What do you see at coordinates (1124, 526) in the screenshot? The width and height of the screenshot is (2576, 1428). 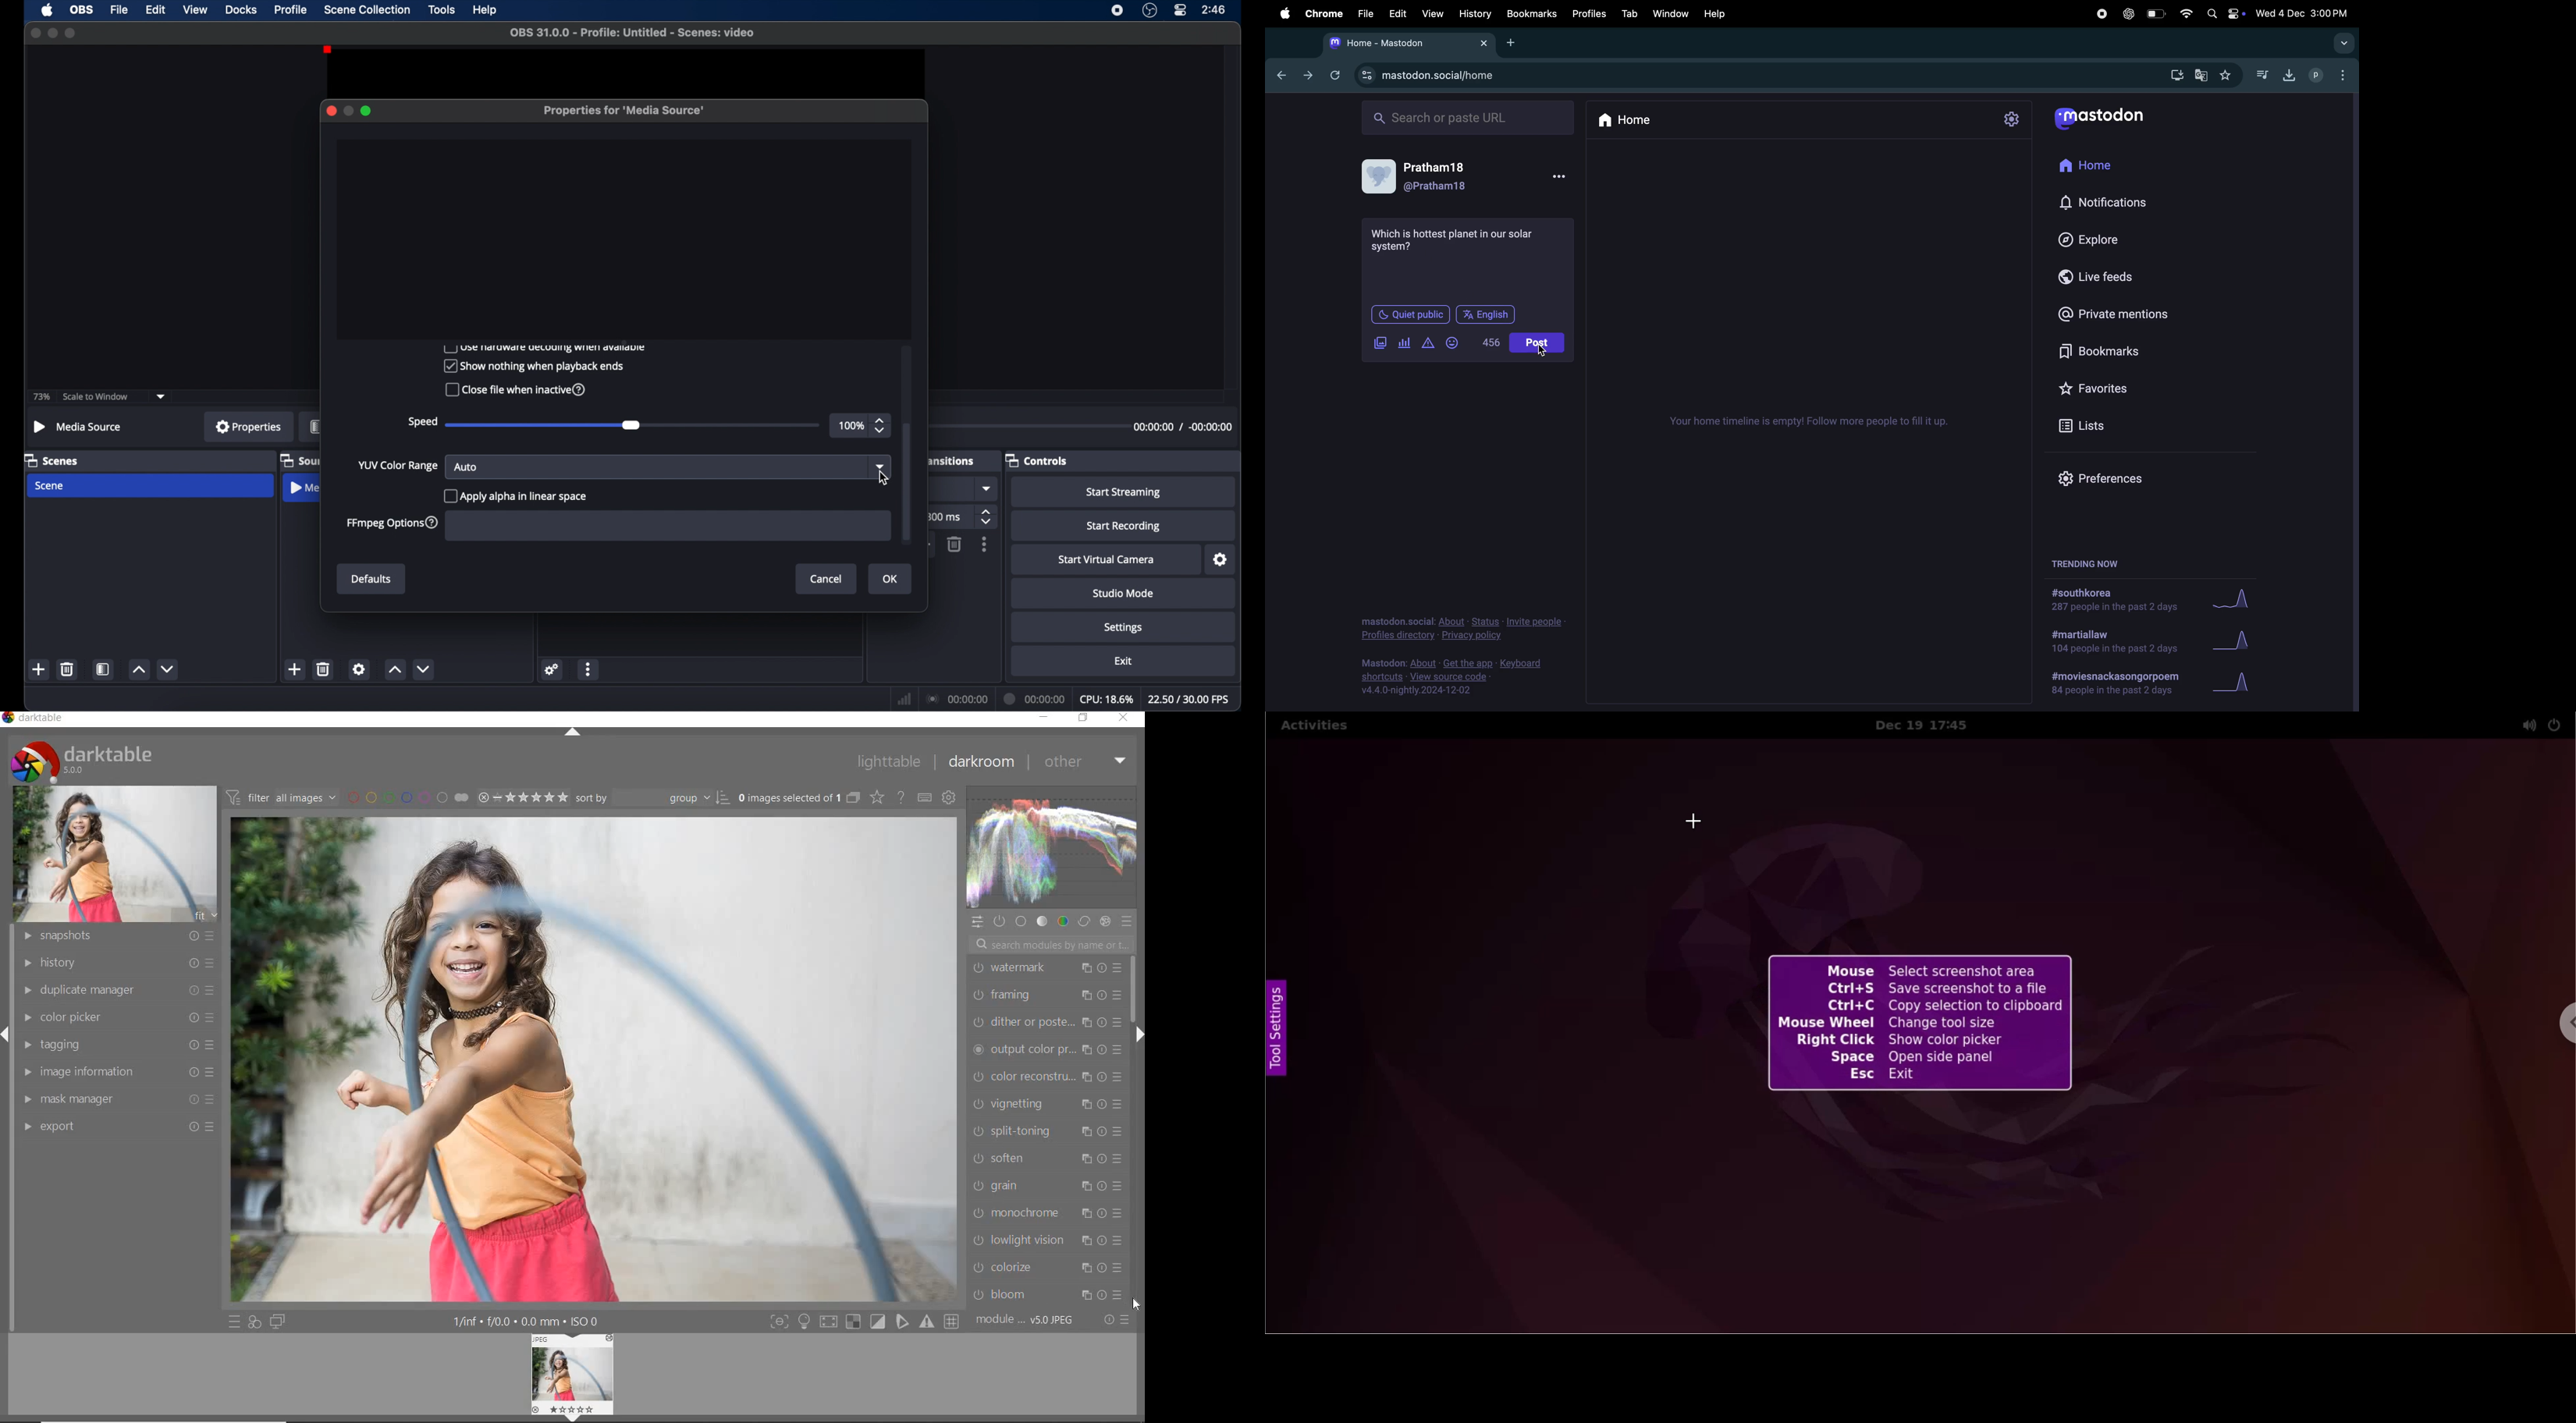 I see `start recording` at bounding box center [1124, 526].